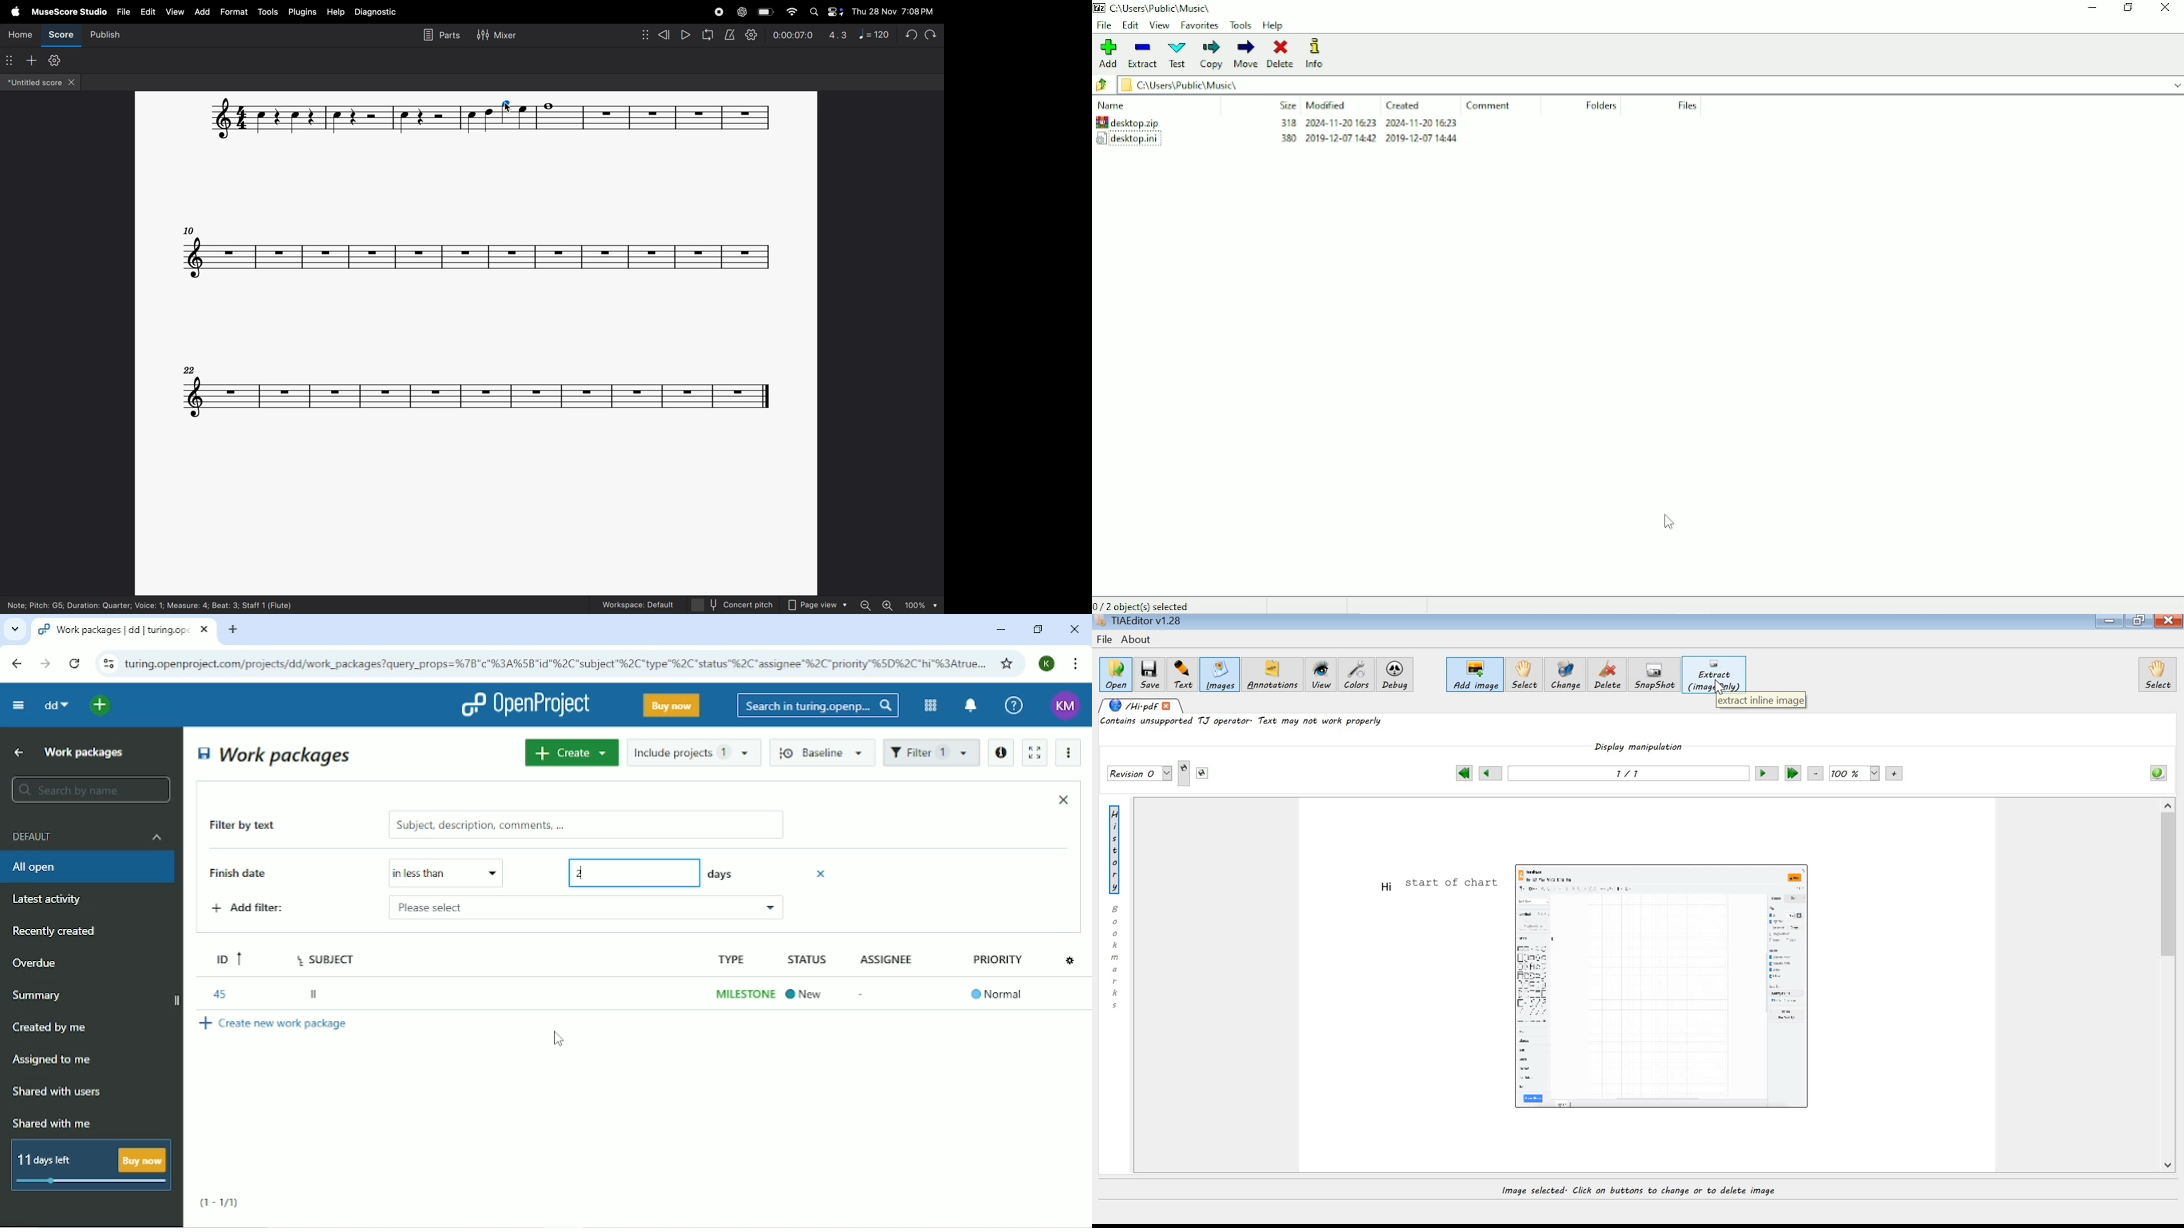 Image resolution: width=2184 pixels, height=1232 pixels. What do you see at coordinates (585, 825) in the screenshot?
I see `subject, description, comments` at bounding box center [585, 825].